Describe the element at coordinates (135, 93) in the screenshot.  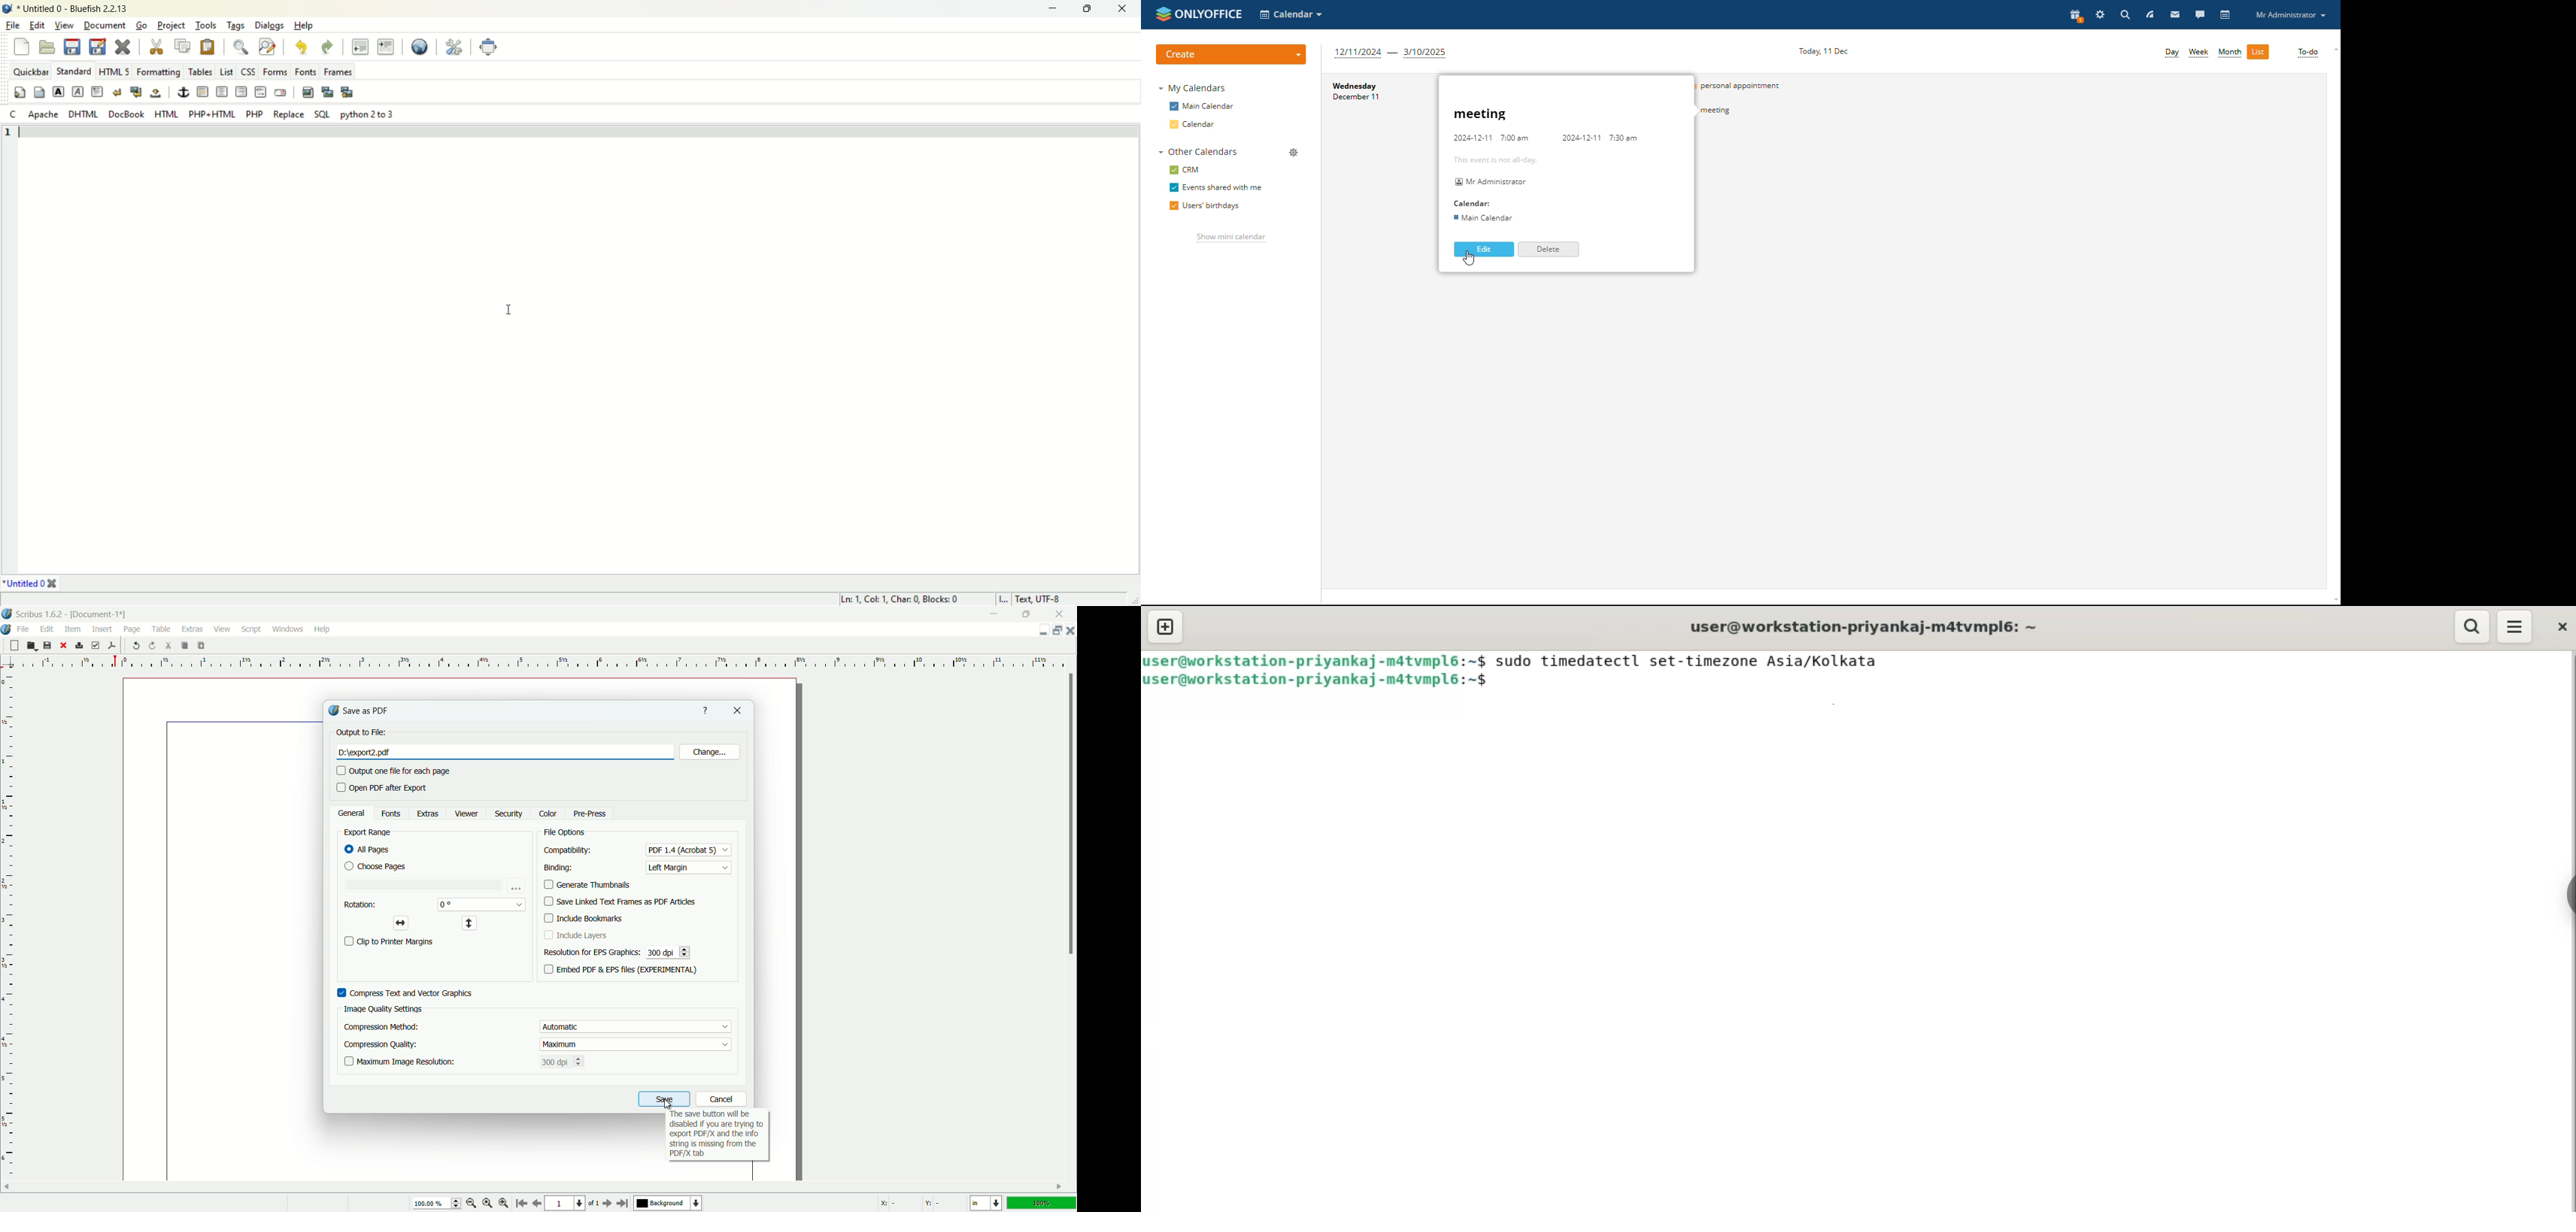
I see `break and clear` at that location.